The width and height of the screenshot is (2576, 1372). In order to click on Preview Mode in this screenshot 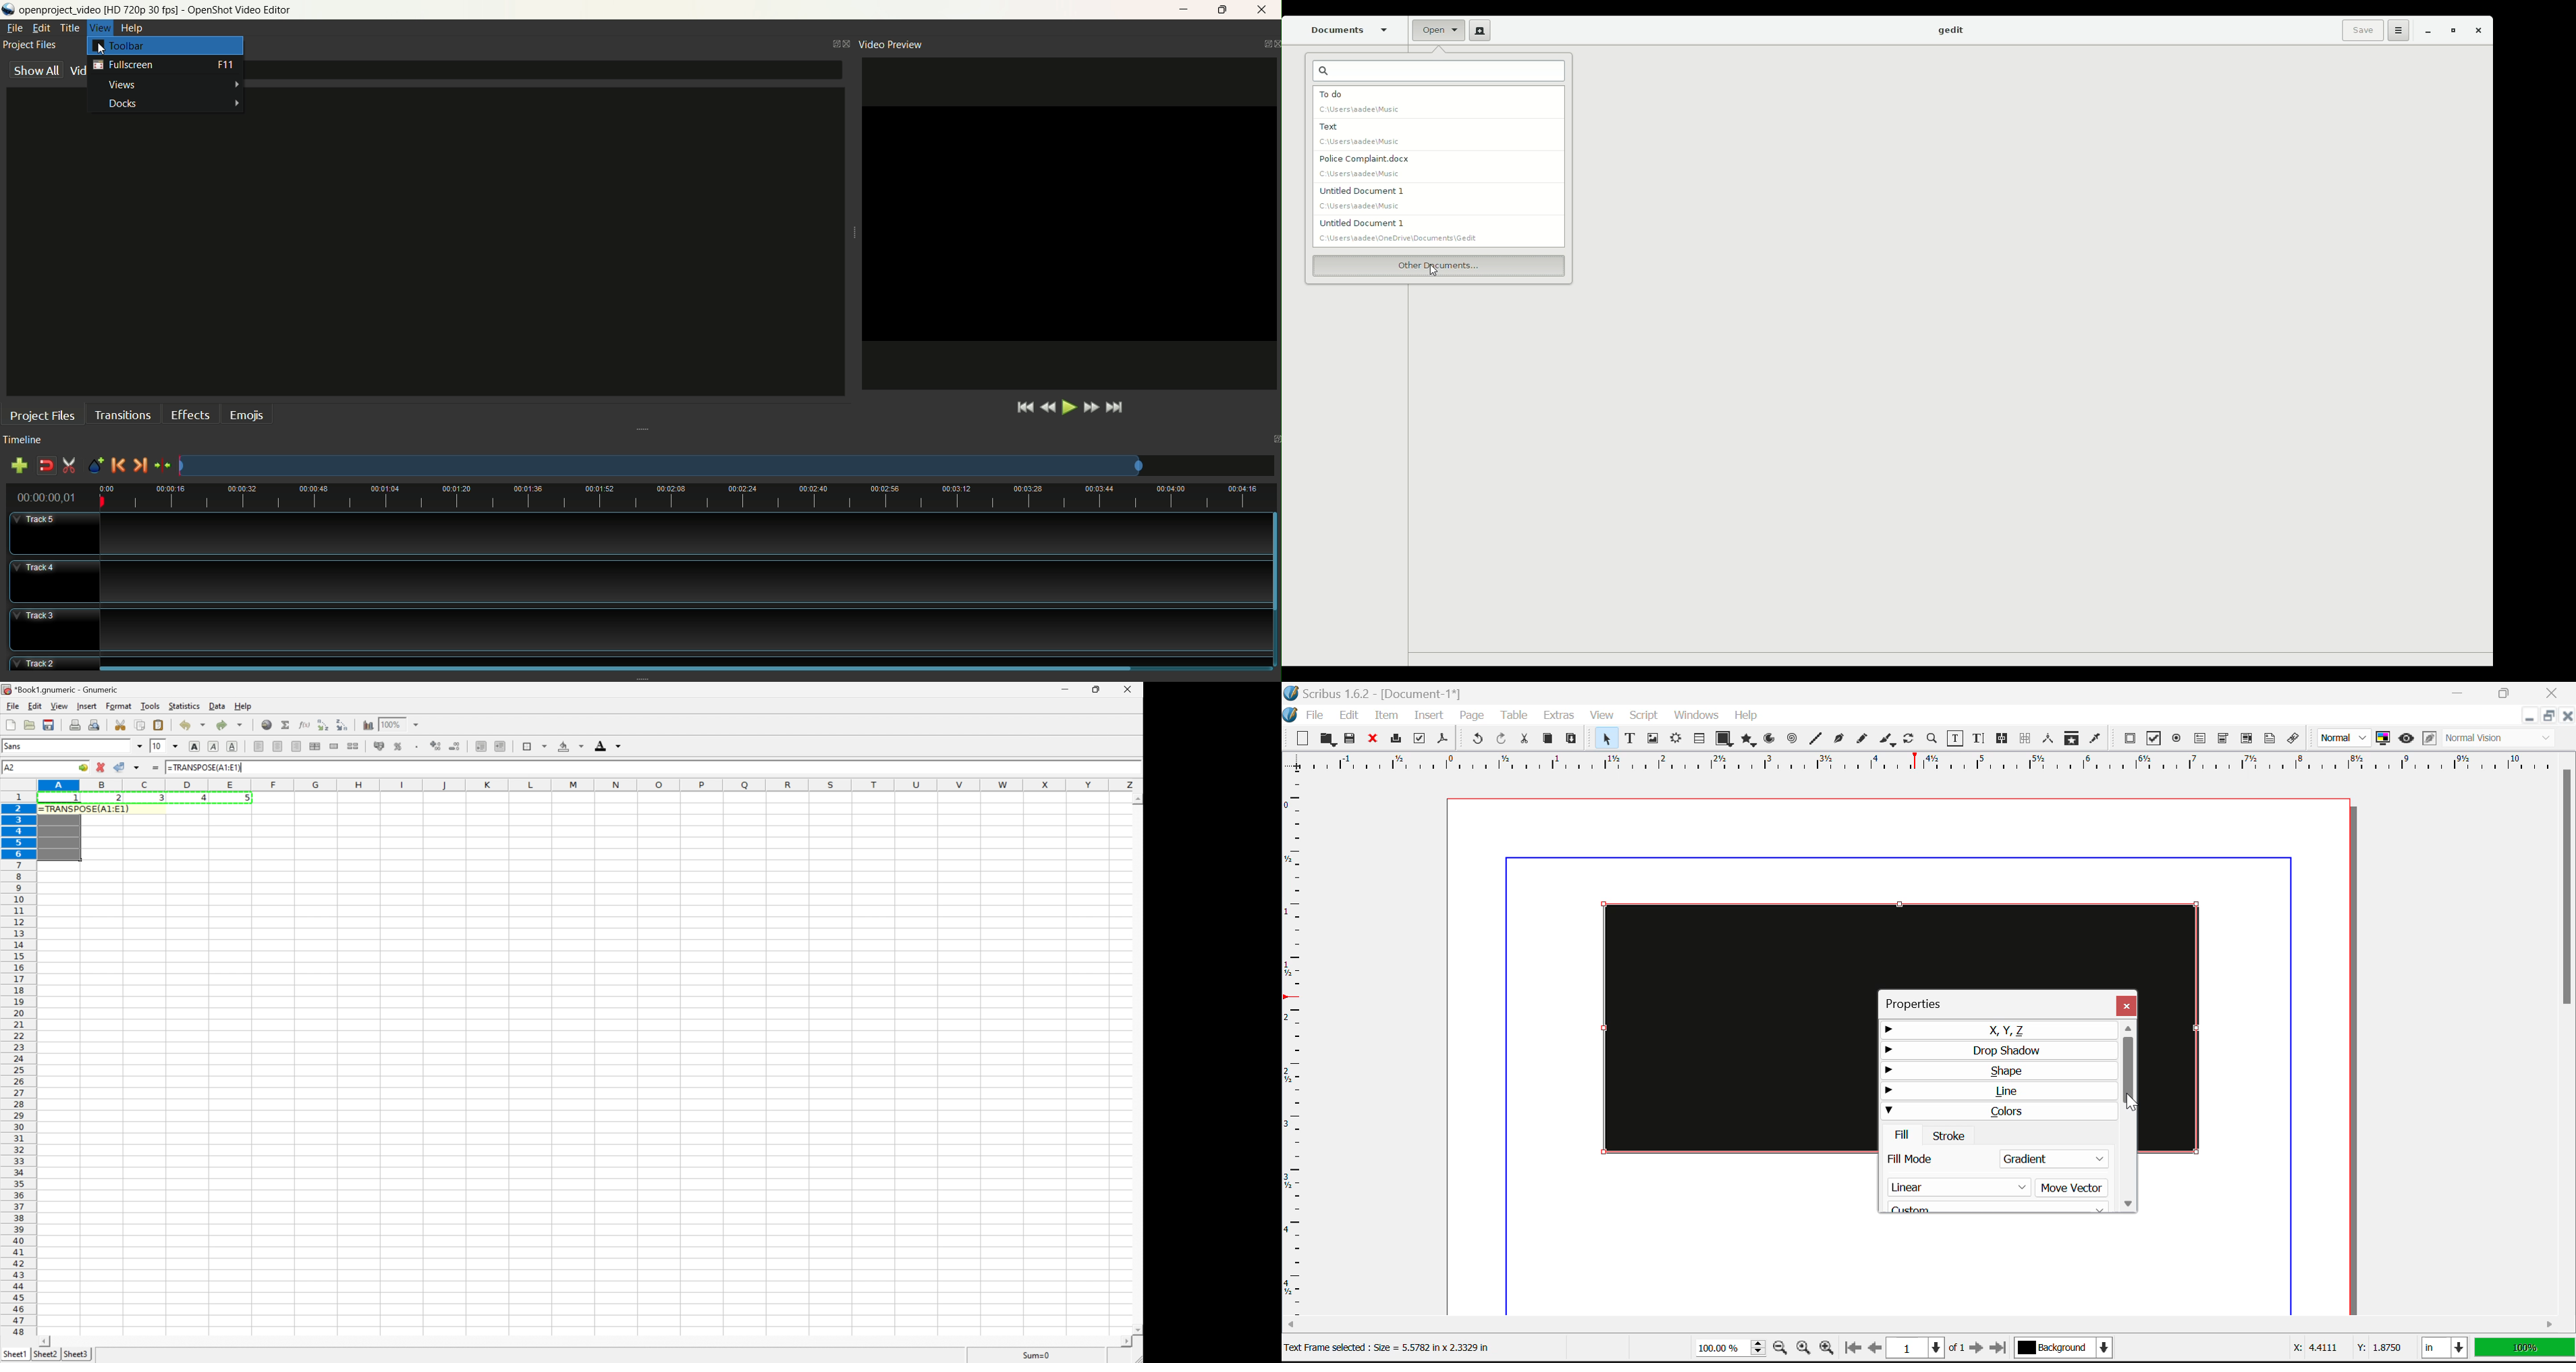, I will do `click(2344, 738)`.